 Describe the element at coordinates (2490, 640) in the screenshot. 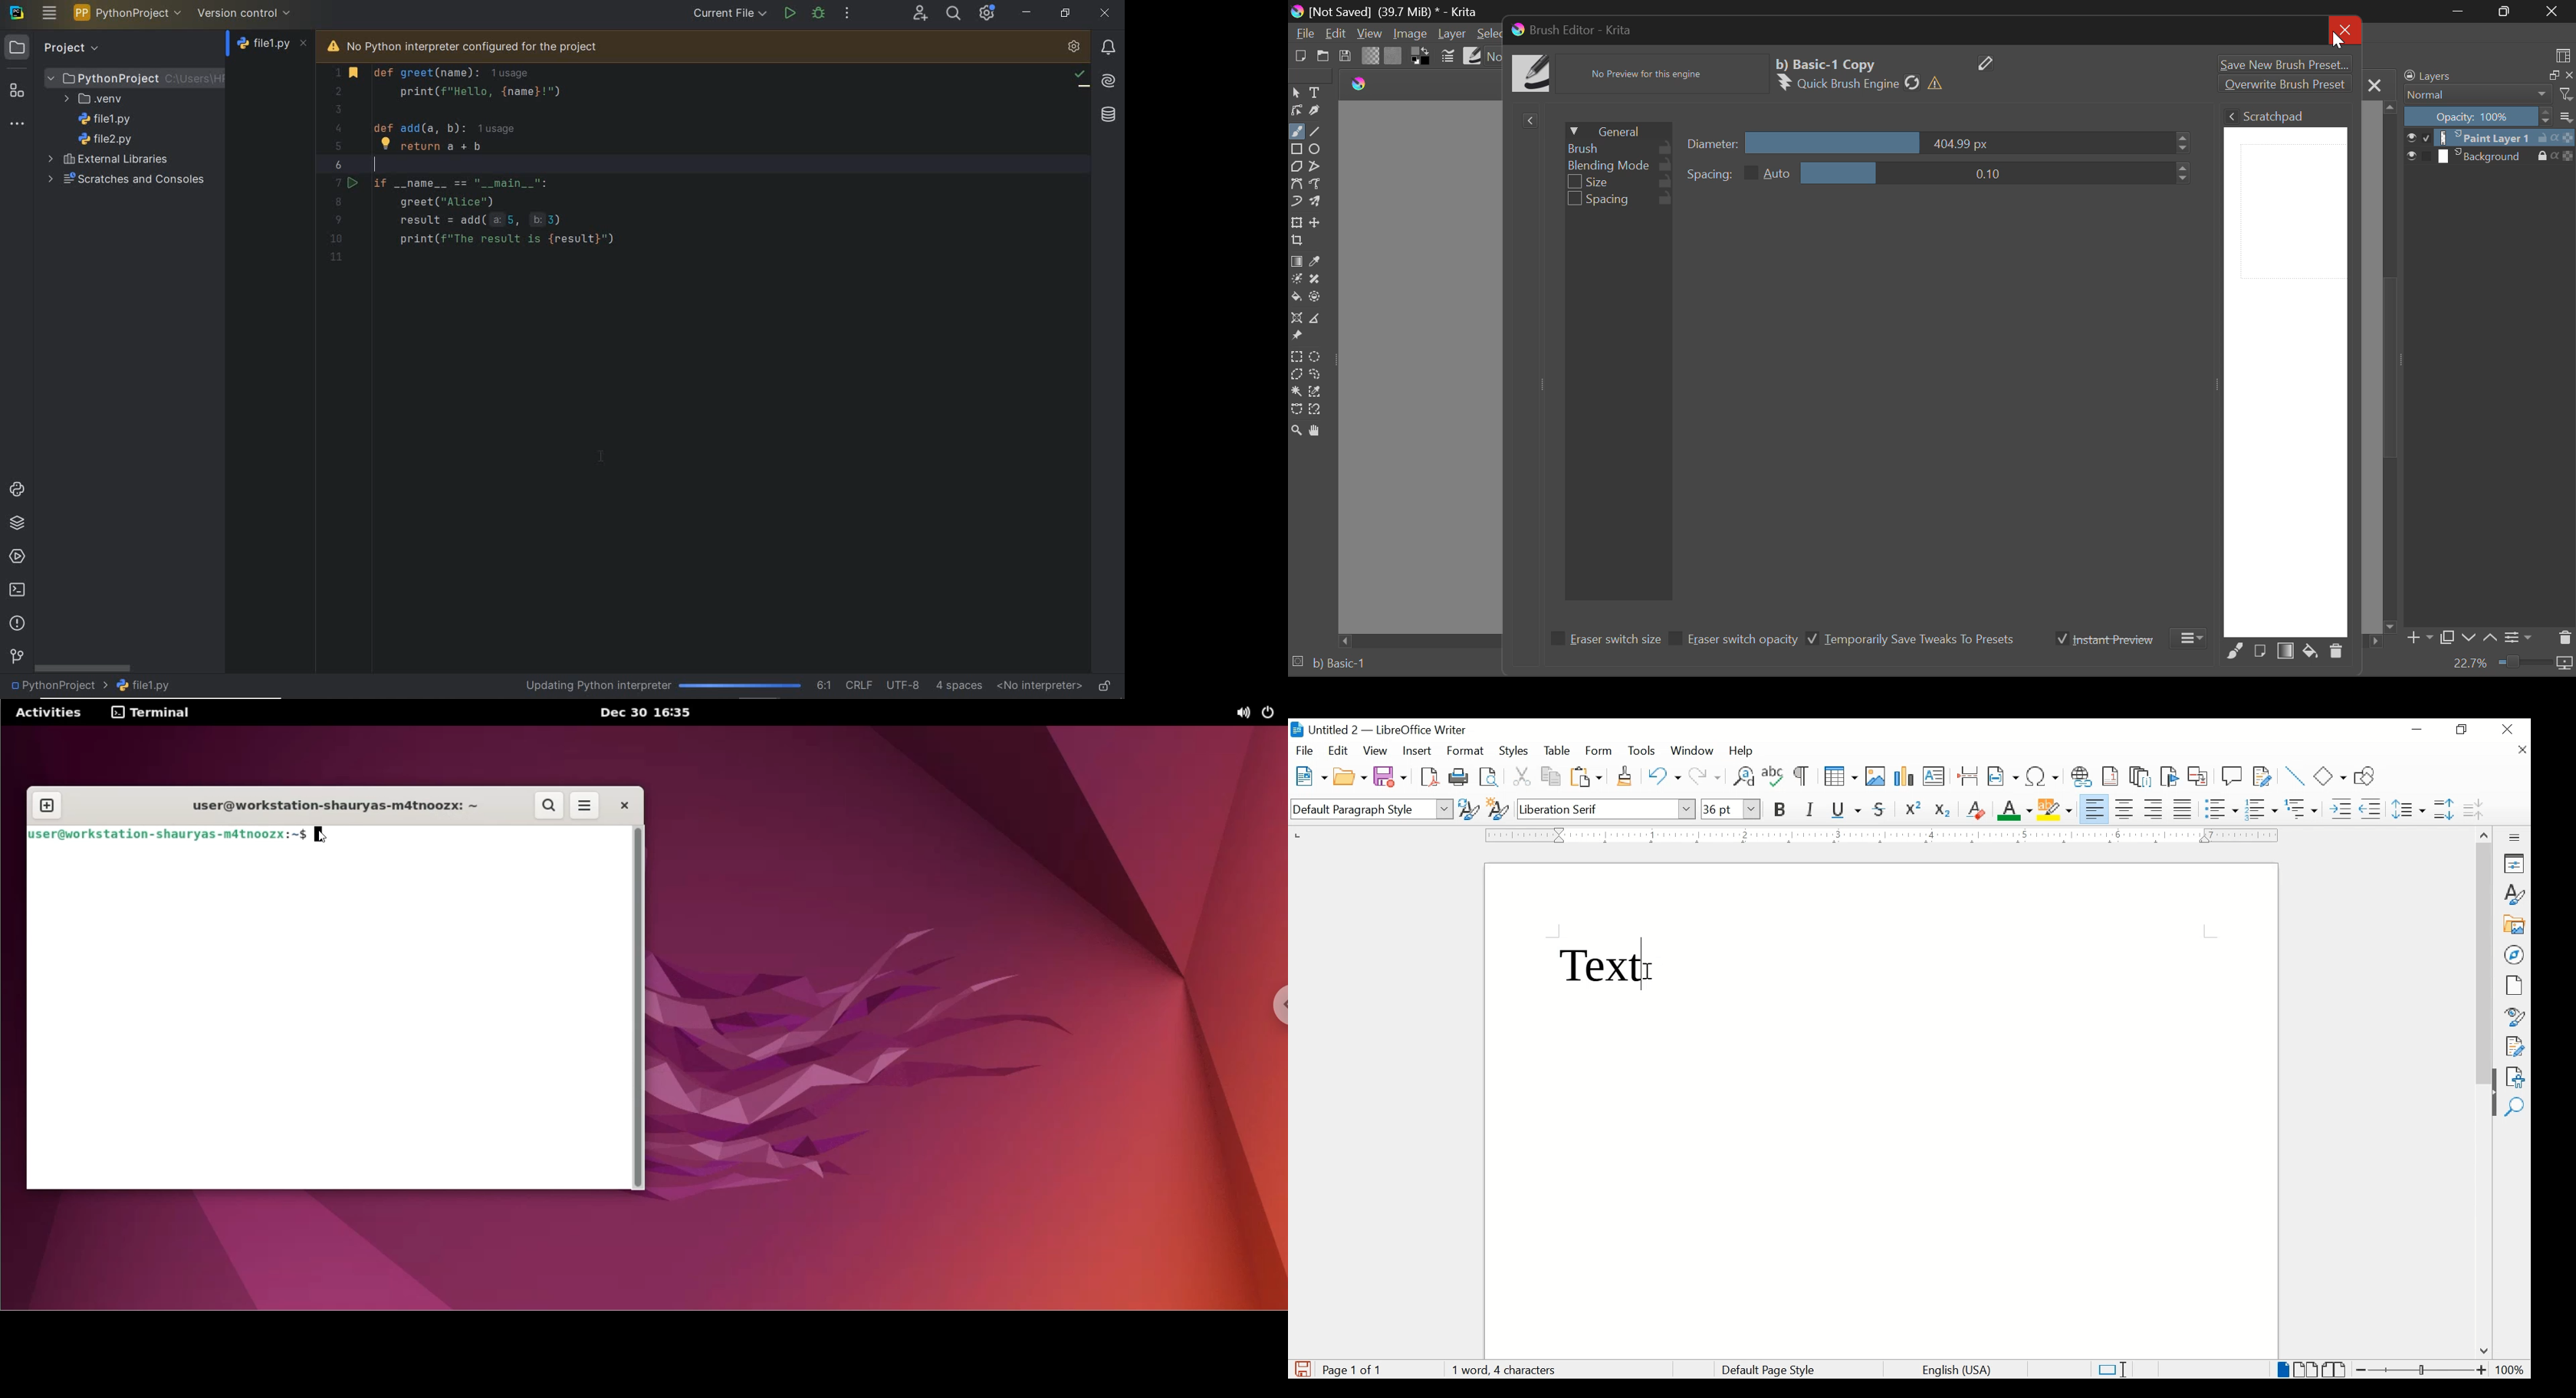

I see `Move Layer Up` at that location.